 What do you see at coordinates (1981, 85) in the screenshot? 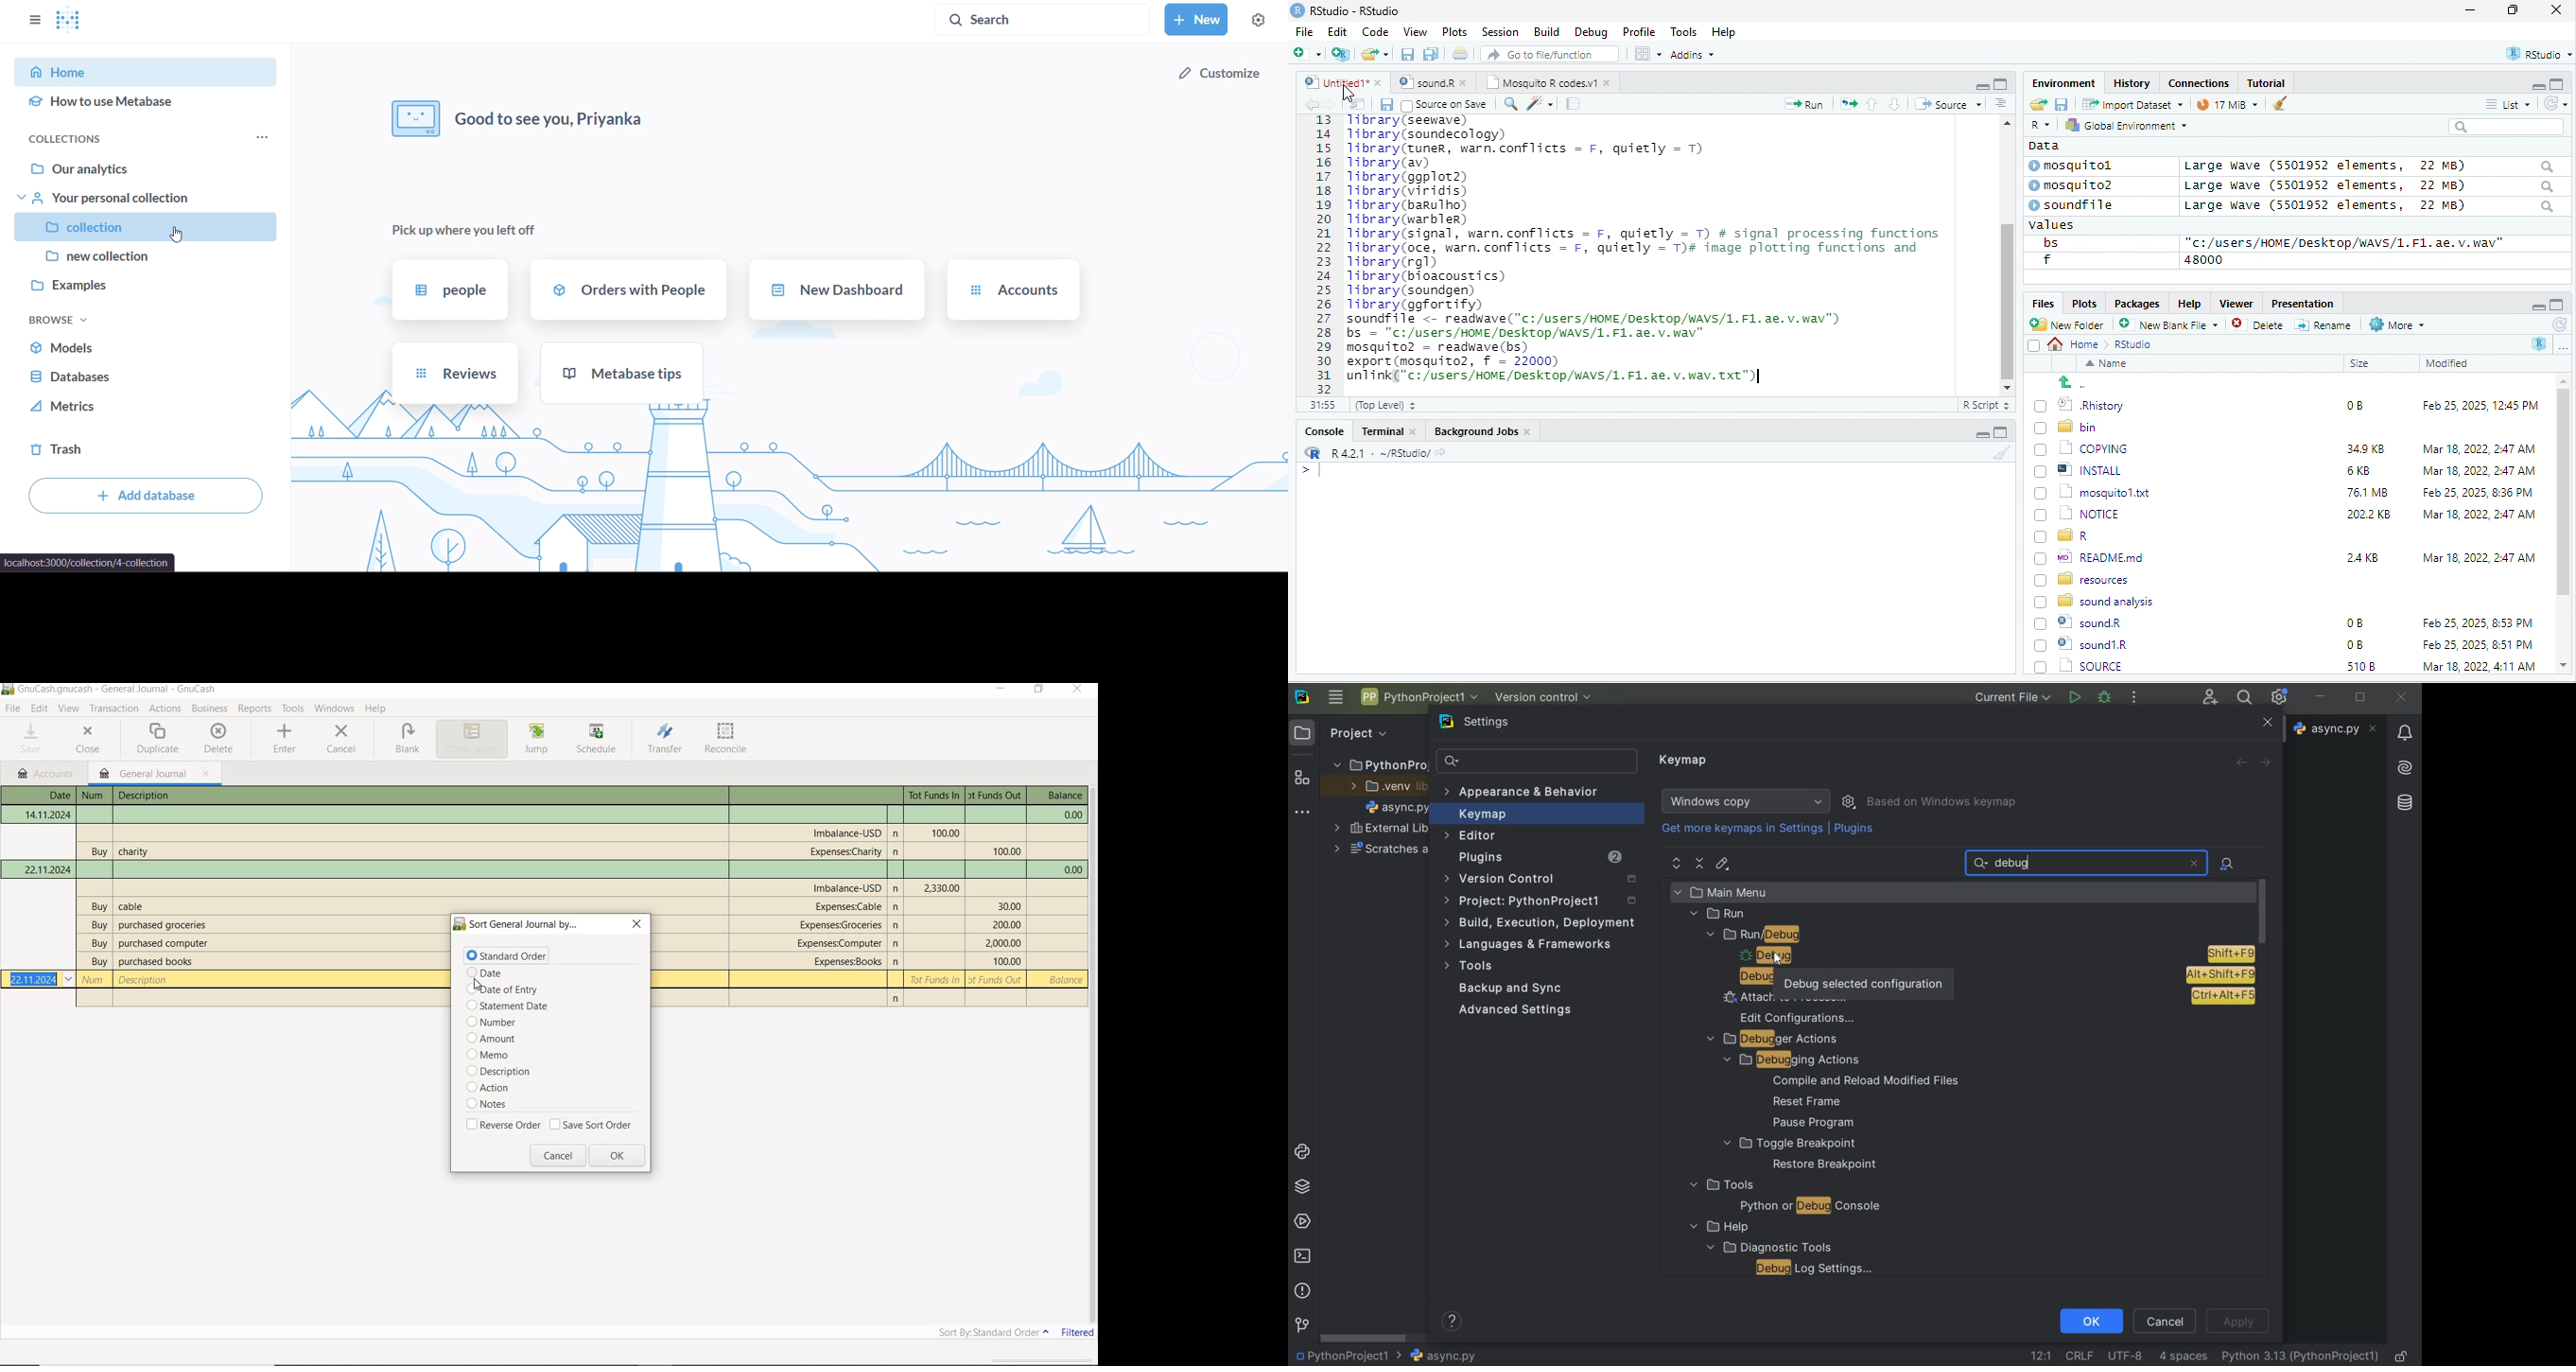
I see `minimize` at bounding box center [1981, 85].